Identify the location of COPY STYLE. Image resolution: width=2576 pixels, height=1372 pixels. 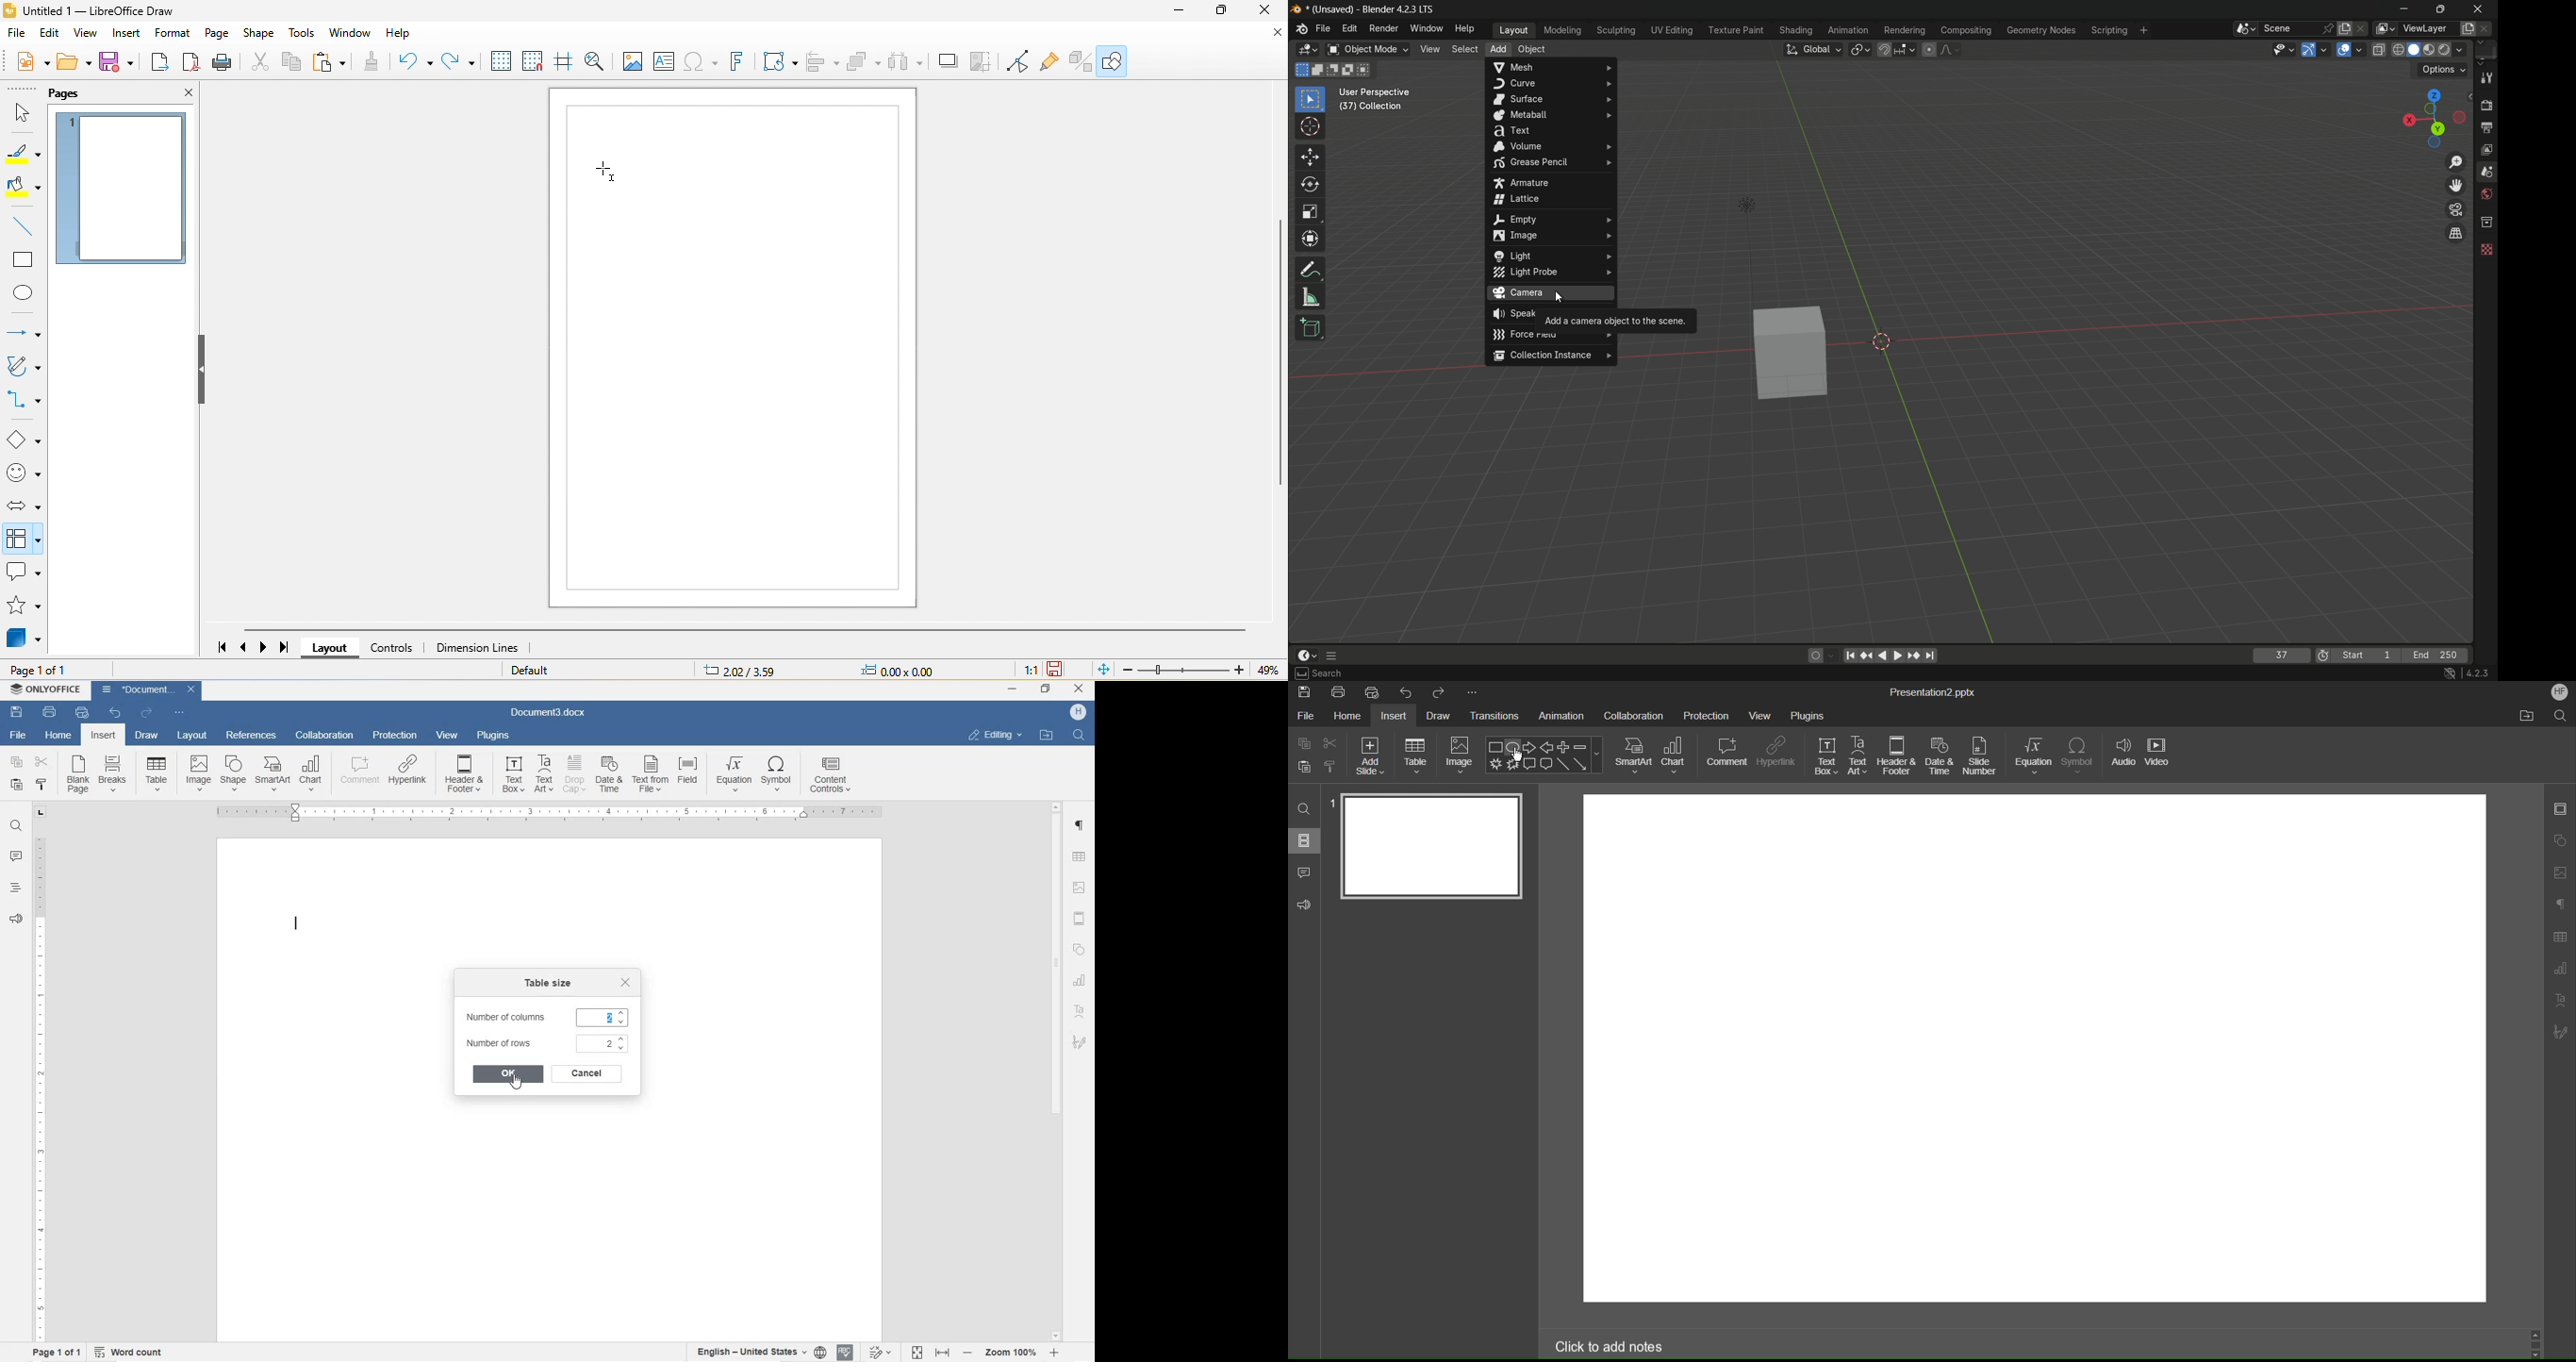
(42, 786).